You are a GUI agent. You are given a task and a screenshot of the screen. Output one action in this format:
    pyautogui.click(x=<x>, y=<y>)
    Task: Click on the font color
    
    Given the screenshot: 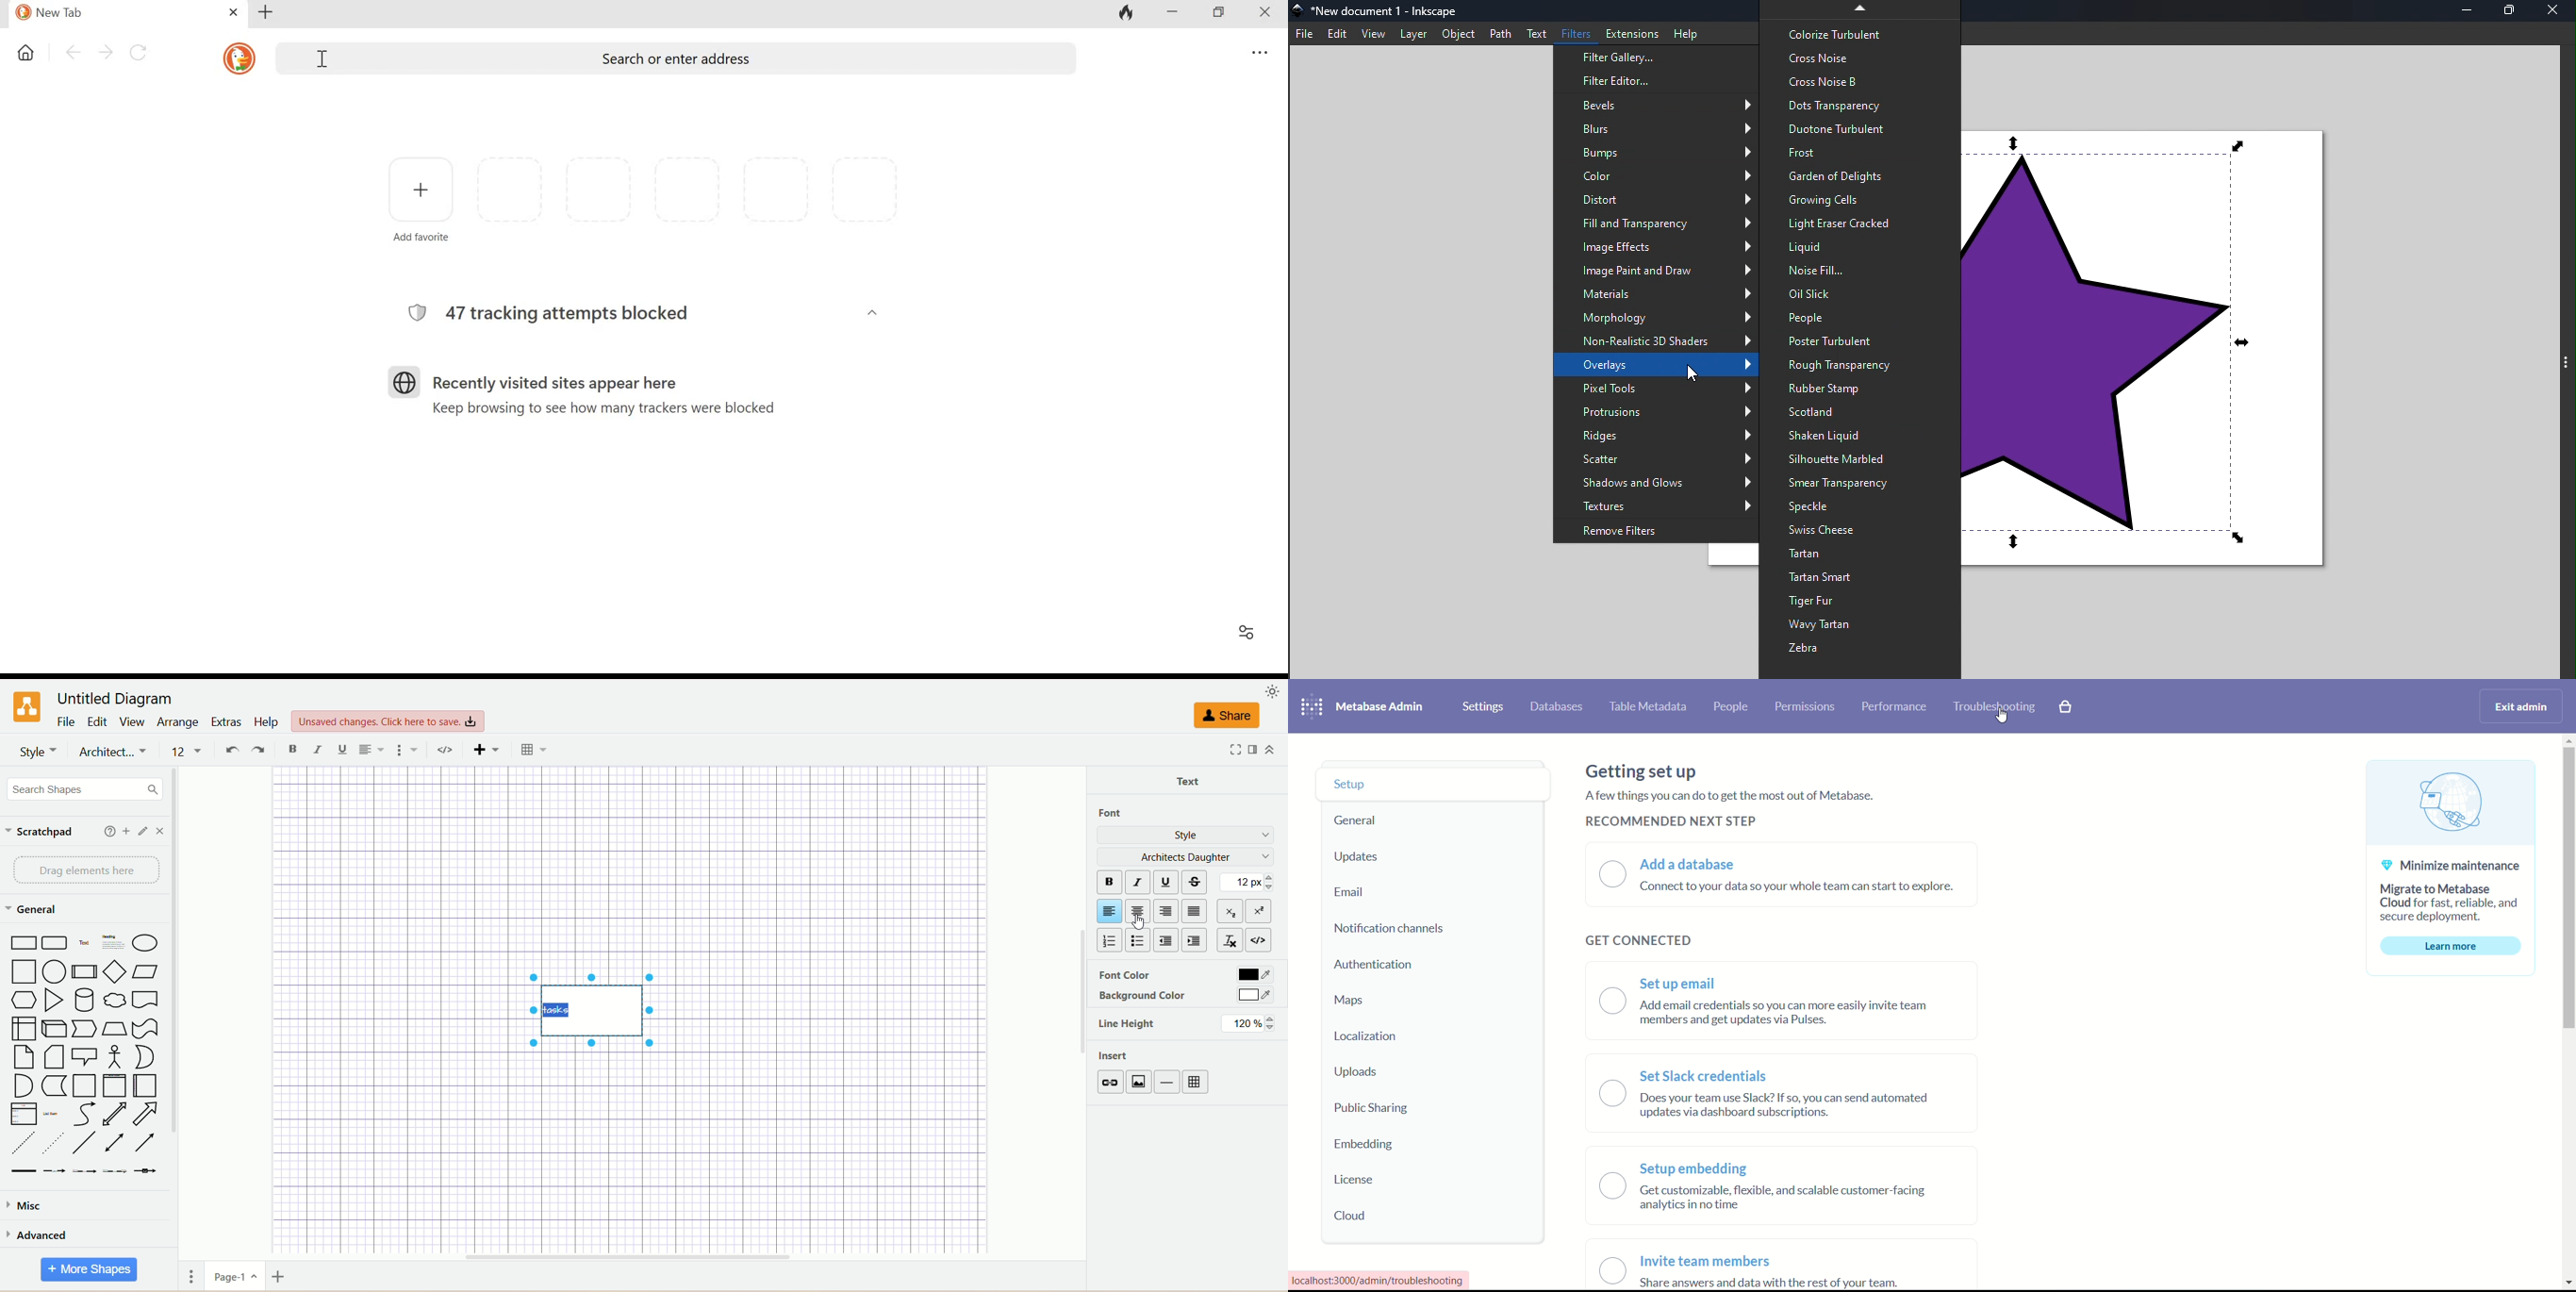 What is the action you would take?
    pyautogui.click(x=1122, y=976)
    